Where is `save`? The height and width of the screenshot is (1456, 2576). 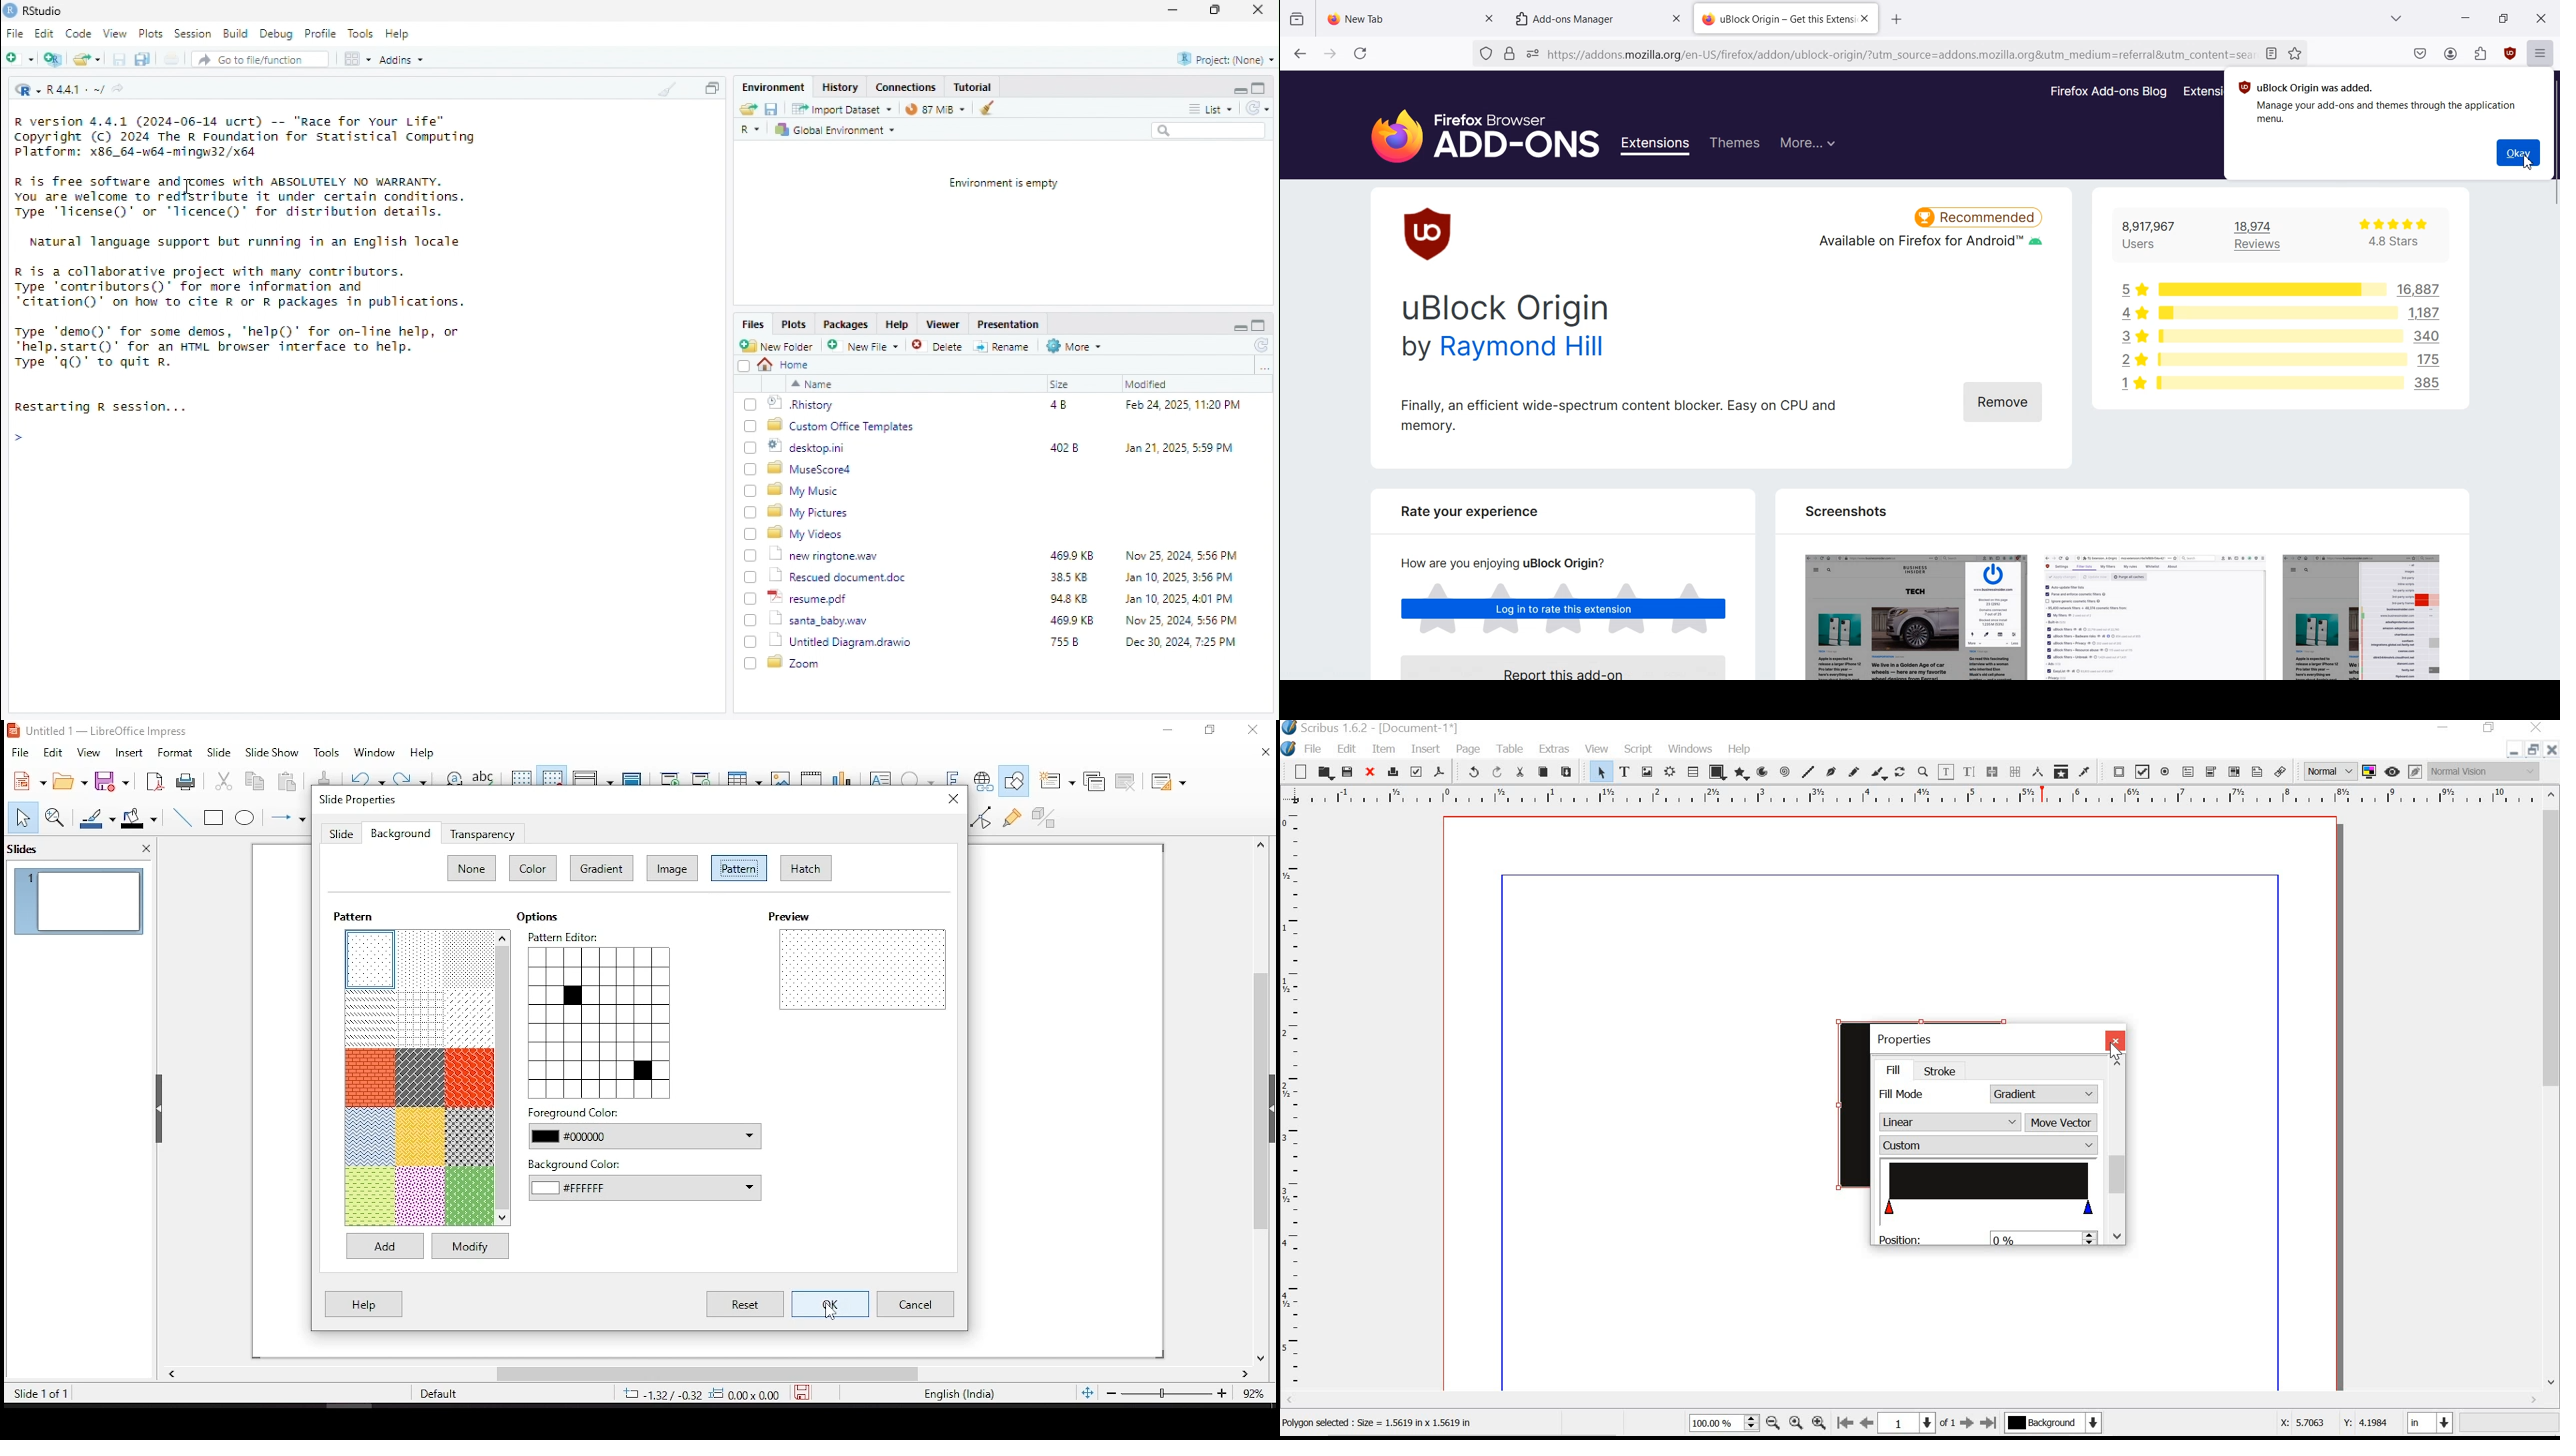
save is located at coordinates (1349, 771).